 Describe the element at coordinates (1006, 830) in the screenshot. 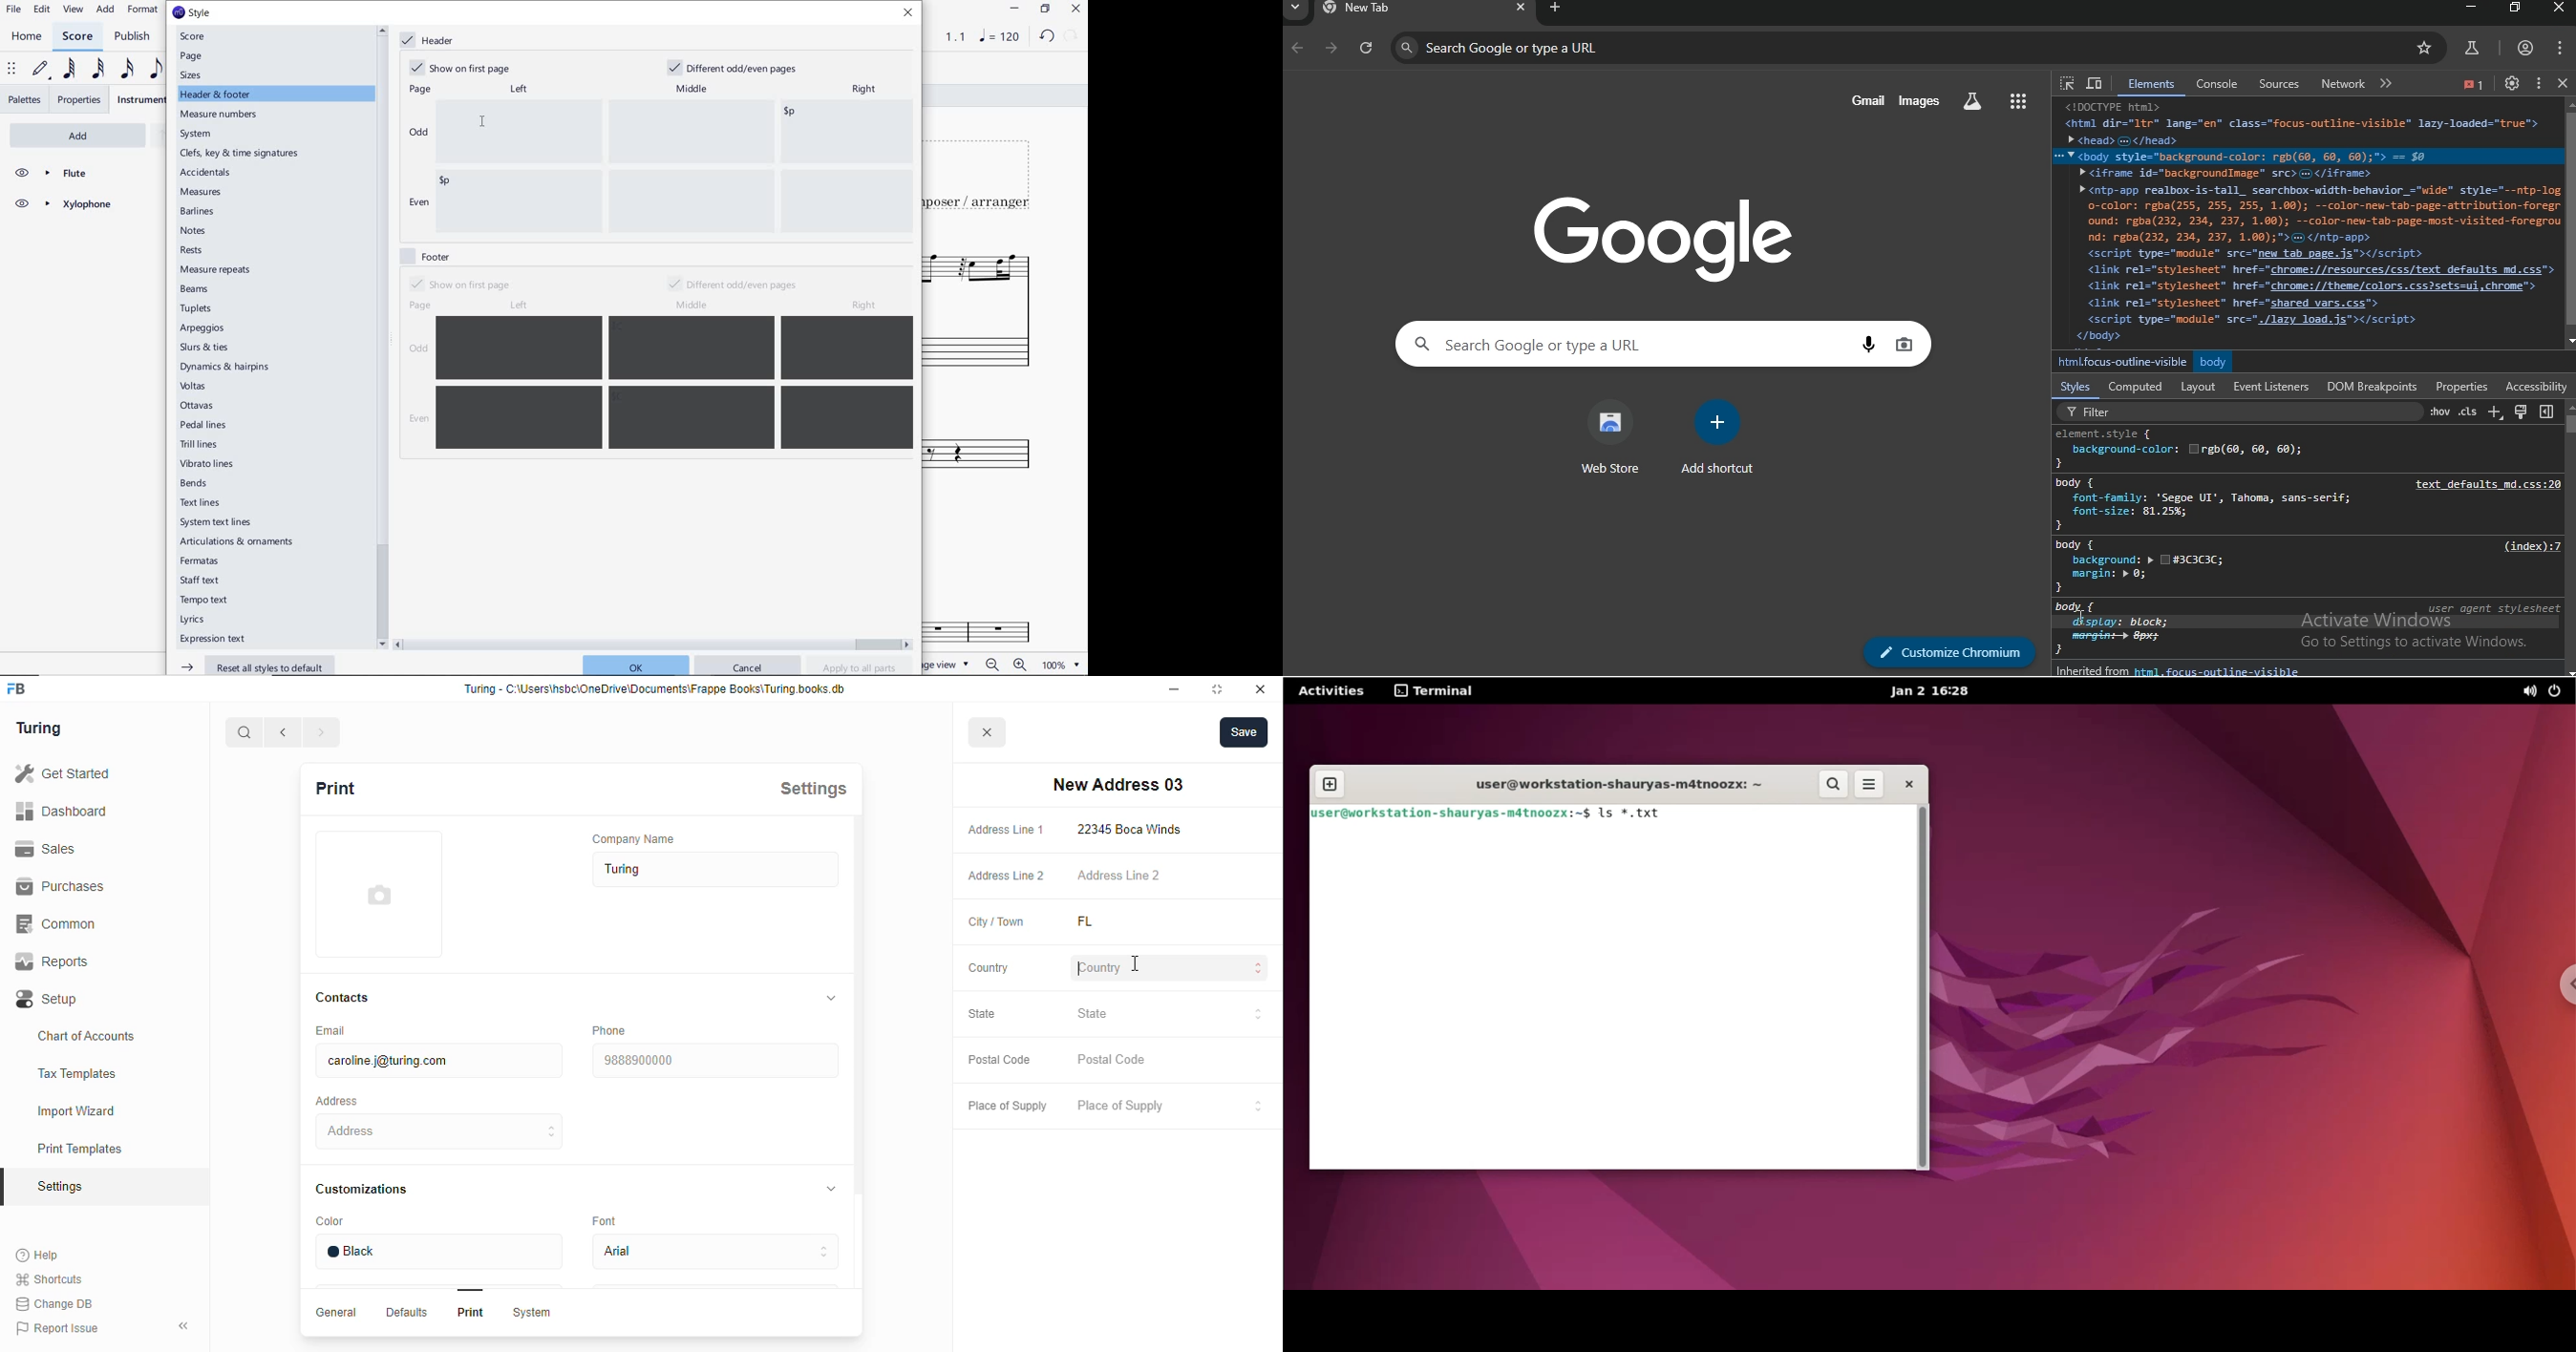

I see `address line 1` at that location.